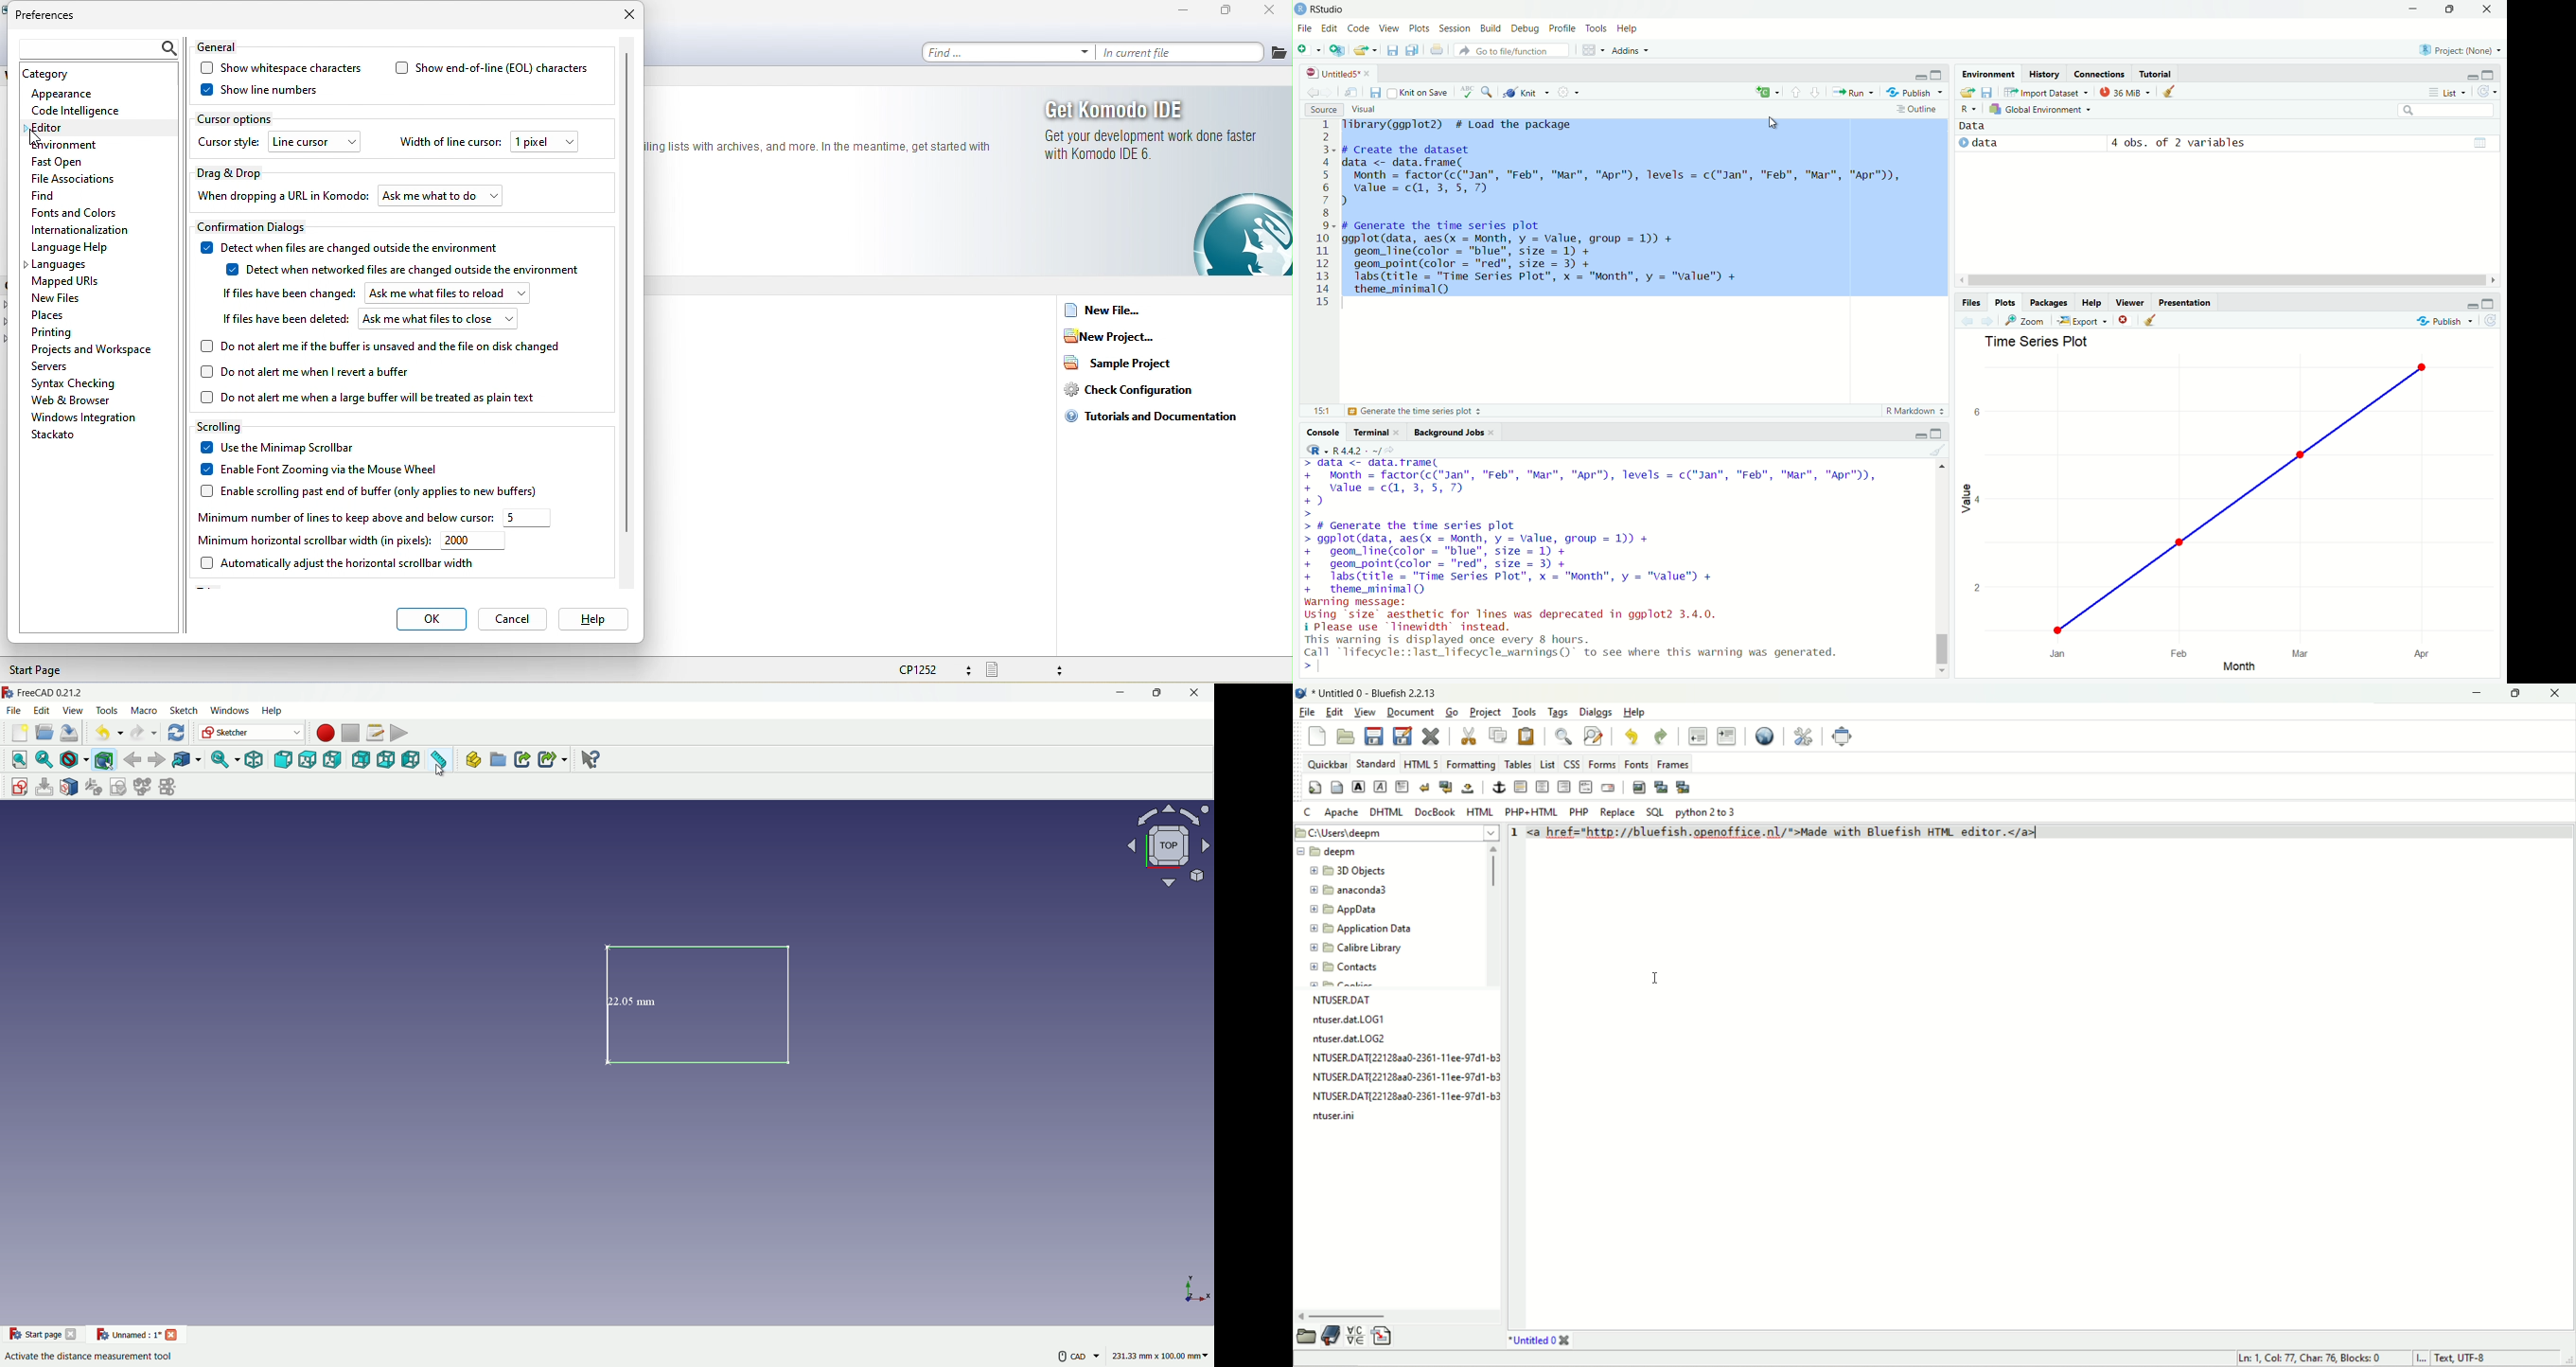 The height and width of the screenshot is (1372, 2576). Describe the element at coordinates (1567, 736) in the screenshot. I see `show find bar` at that location.